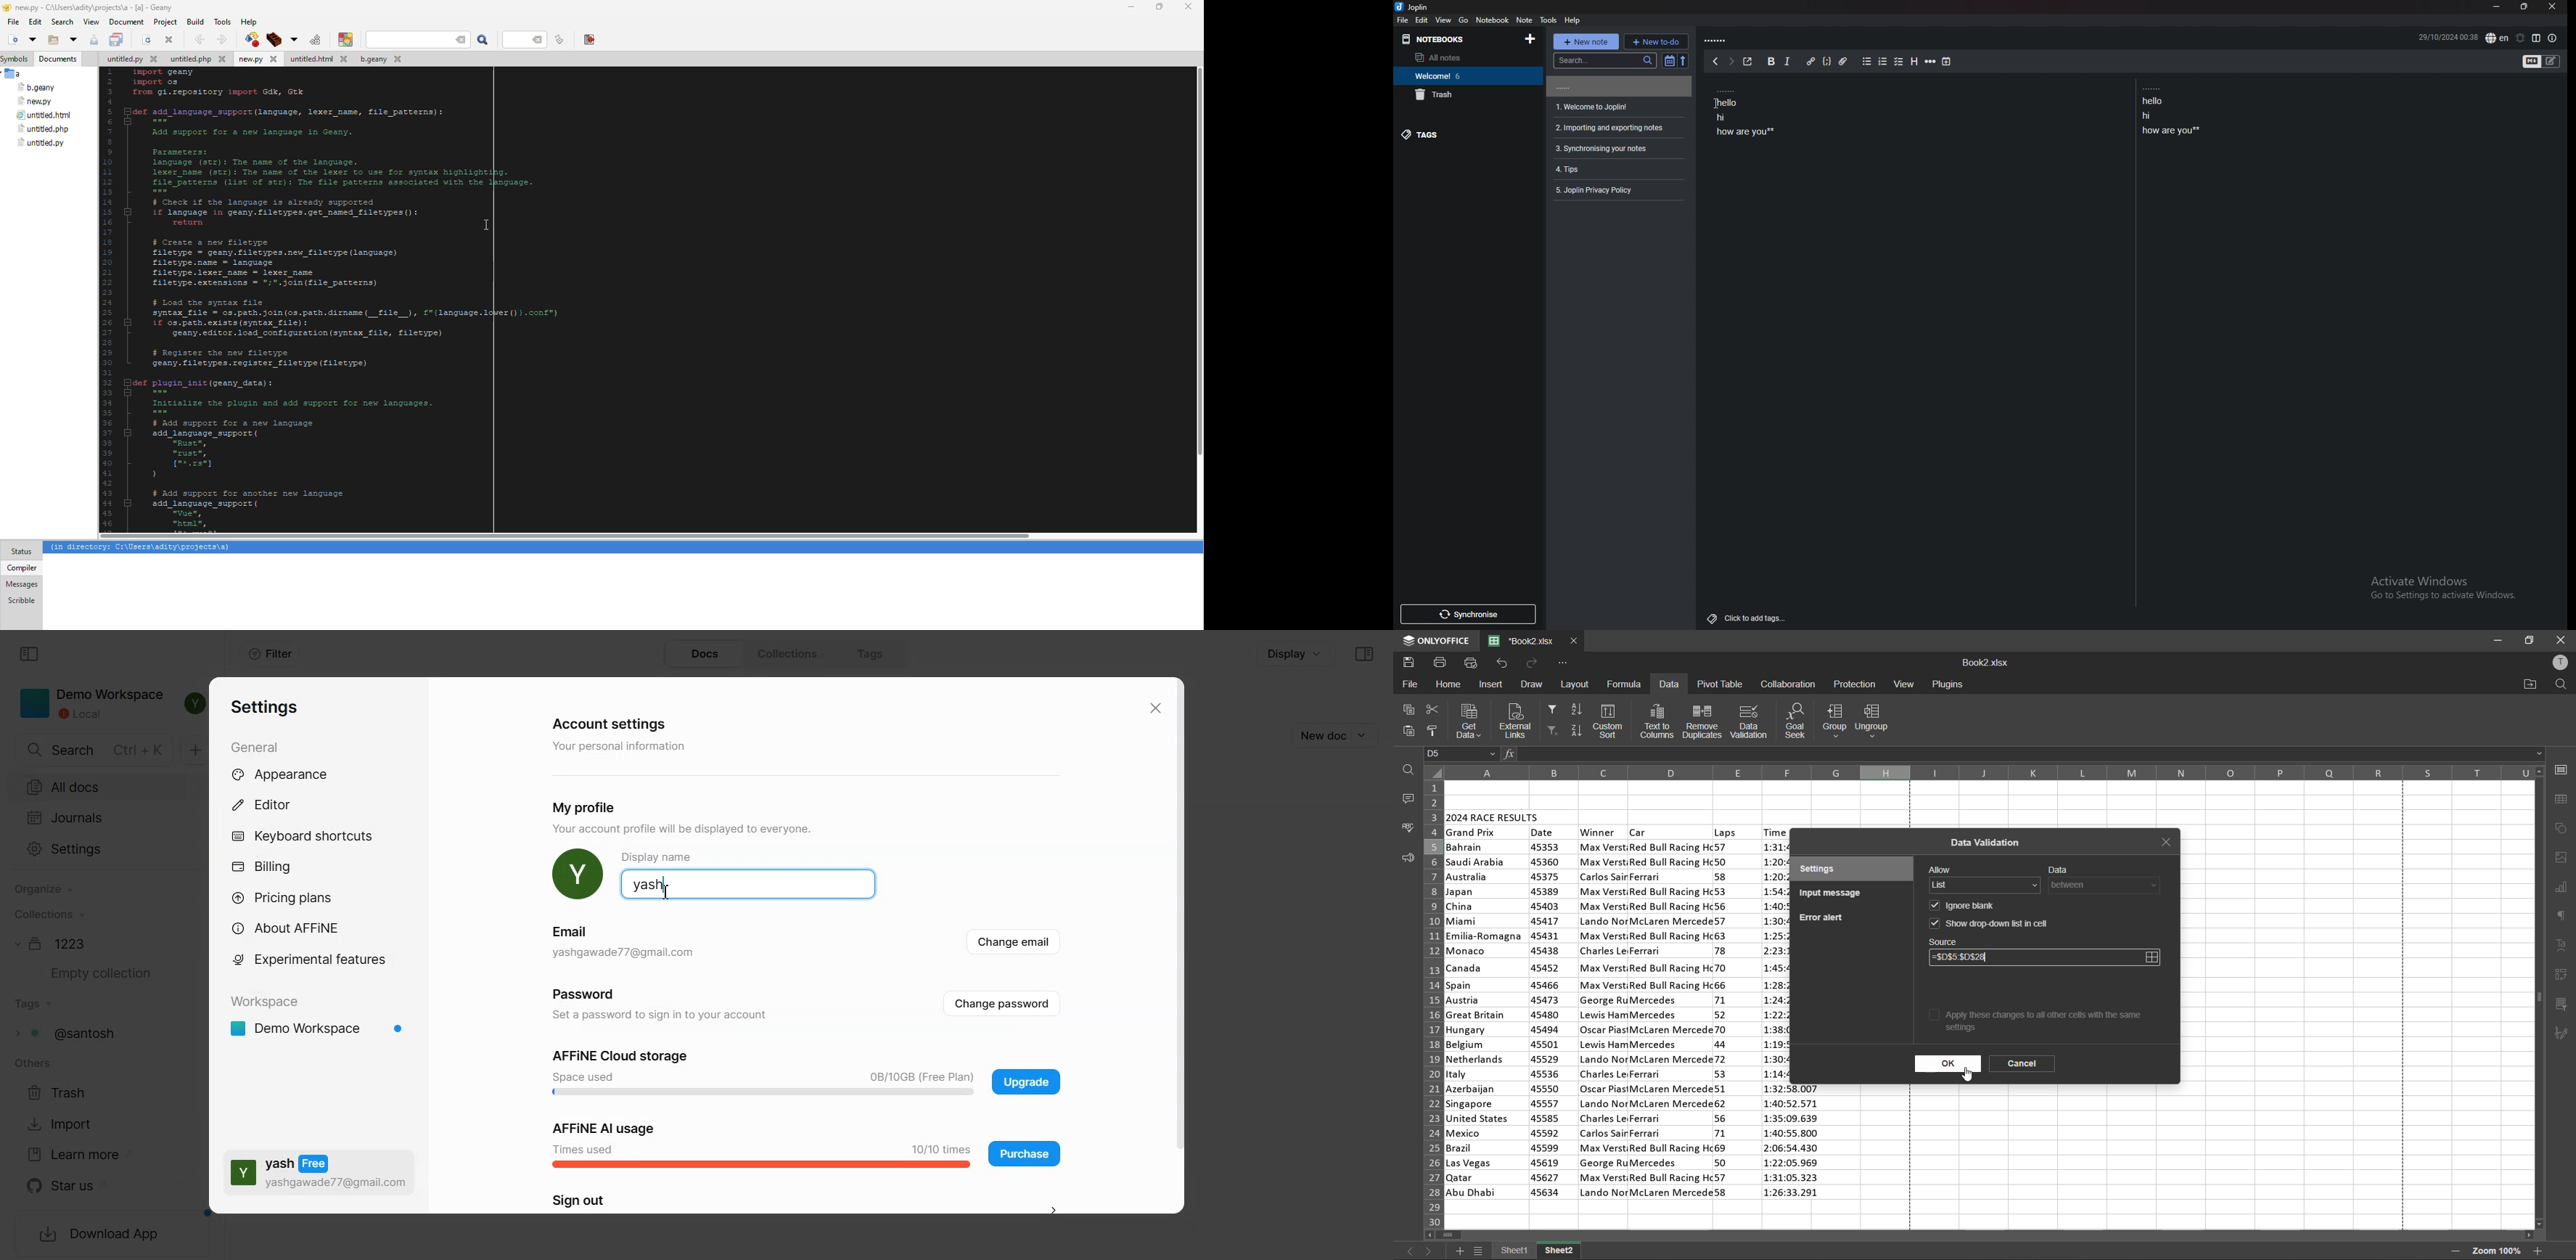  Describe the element at coordinates (2498, 7) in the screenshot. I see `minimize` at that location.